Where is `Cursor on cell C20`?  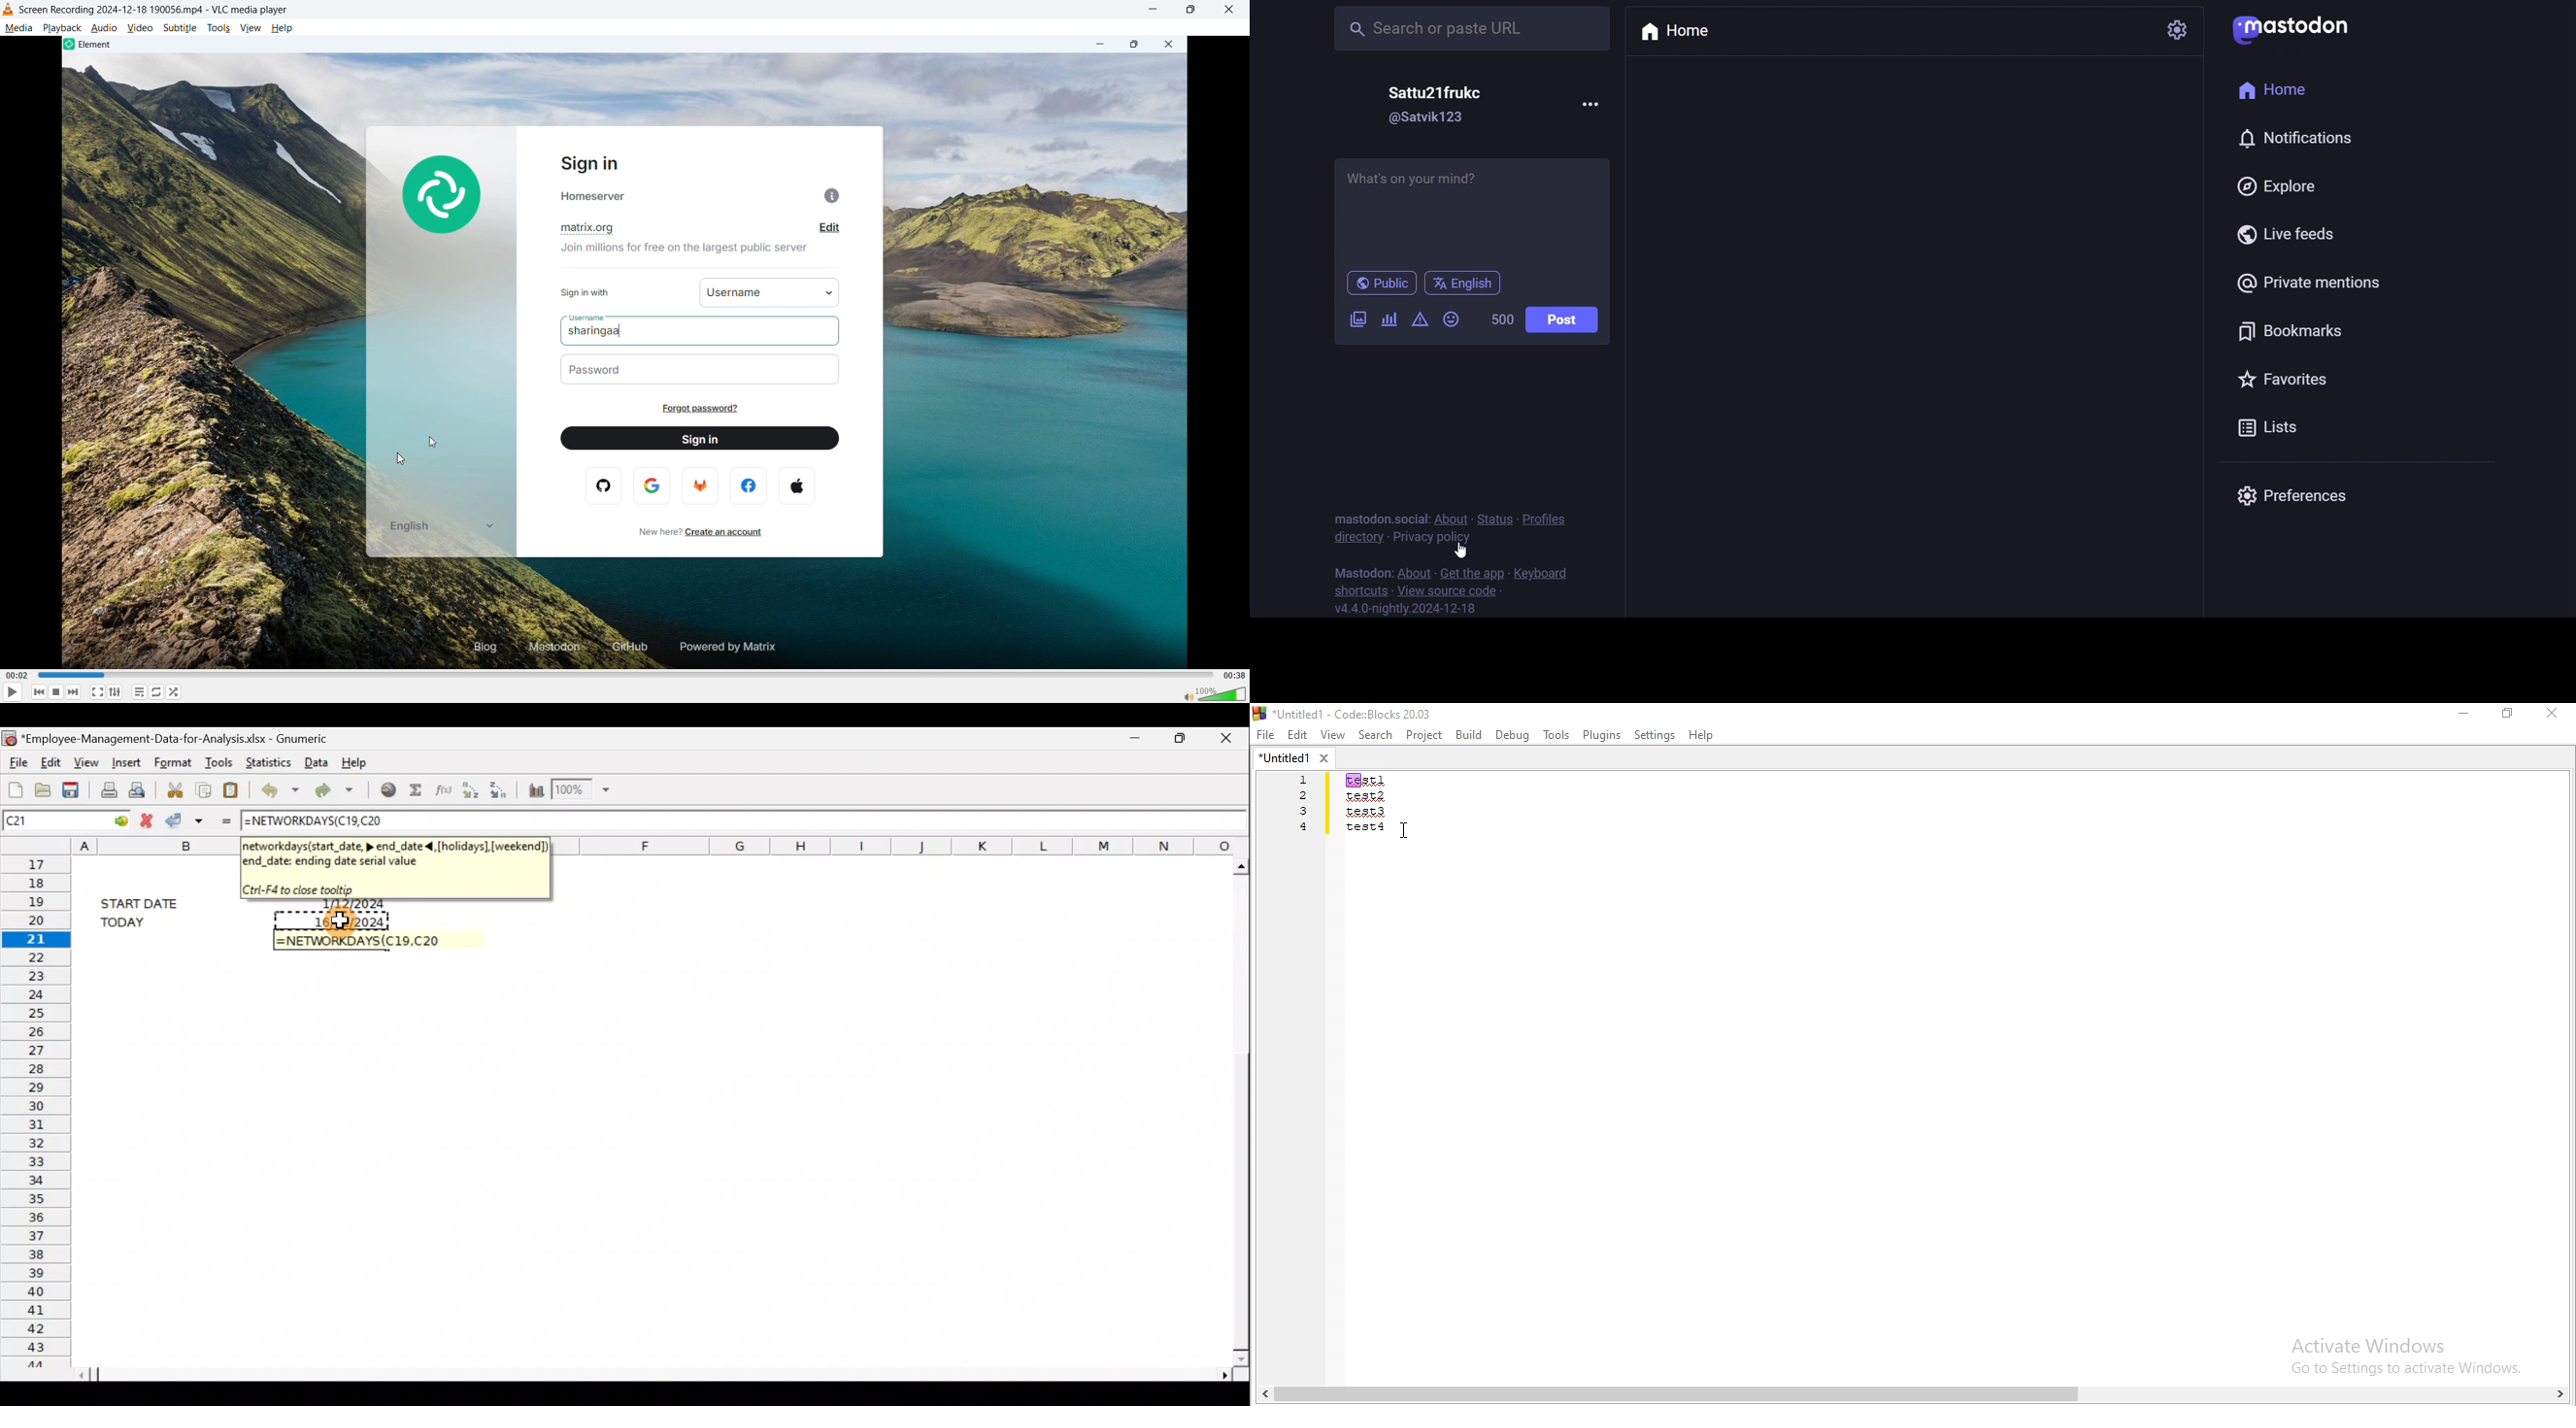
Cursor on cell C20 is located at coordinates (335, 923).